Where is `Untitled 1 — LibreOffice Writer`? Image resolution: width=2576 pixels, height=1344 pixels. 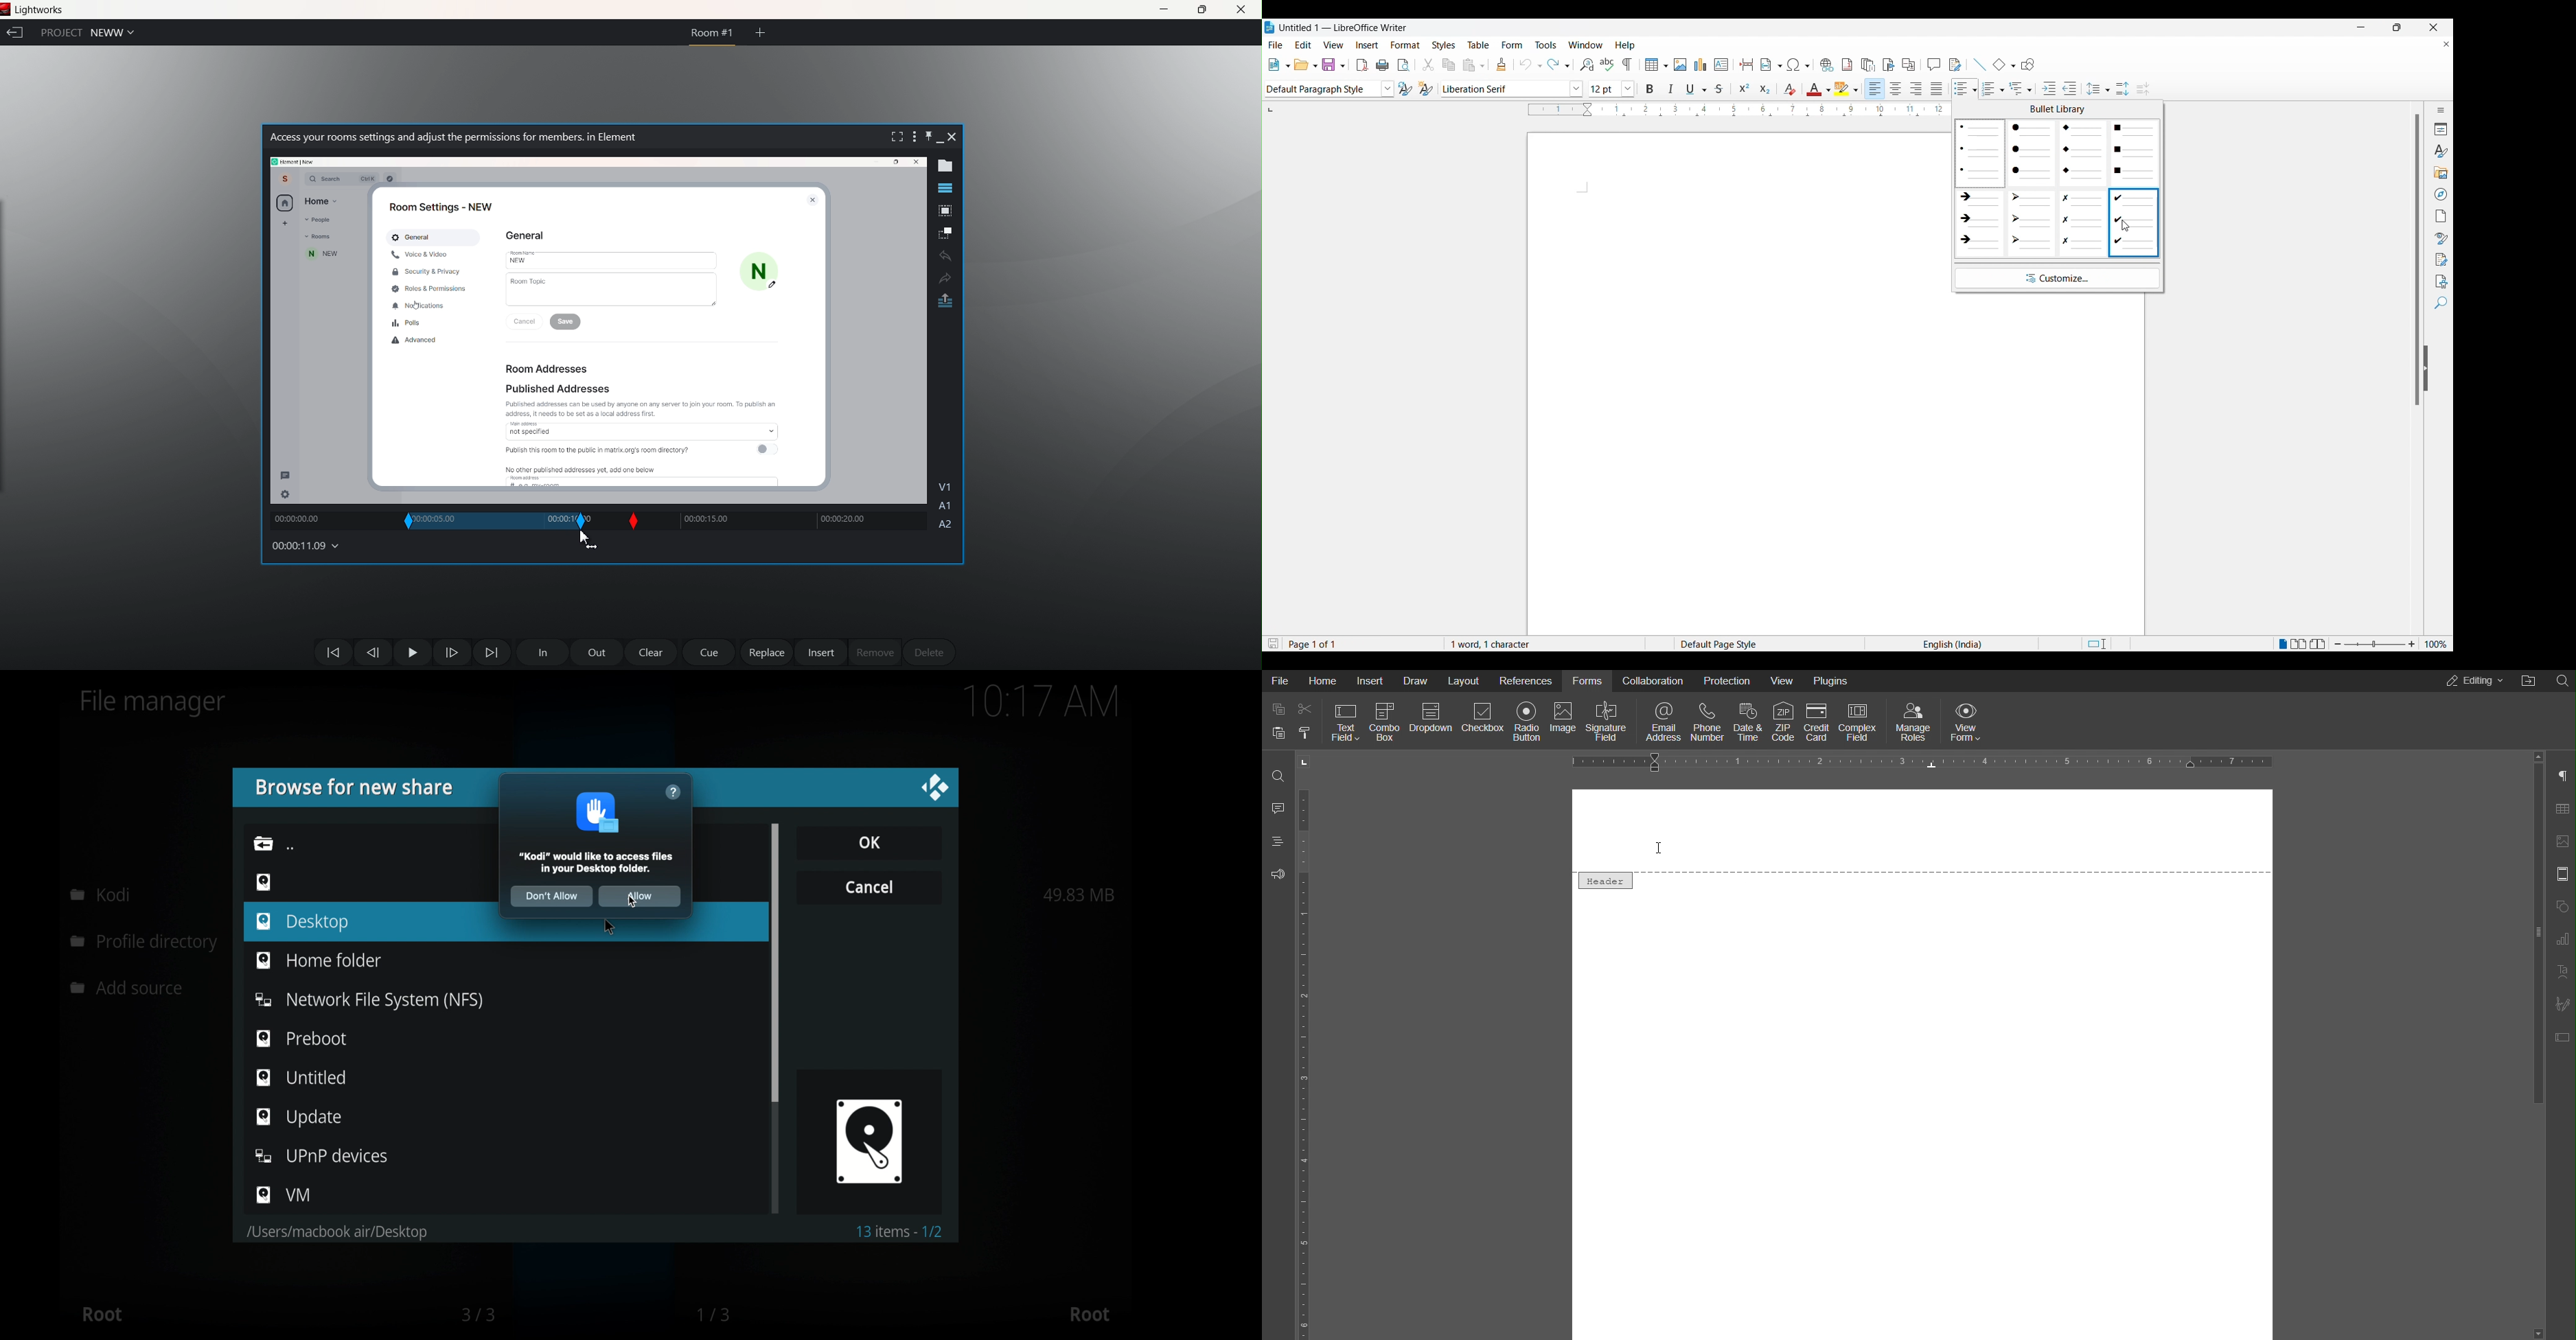
Untitled 1 — LibreOffice Writer is located at coordinates (1336, 25).